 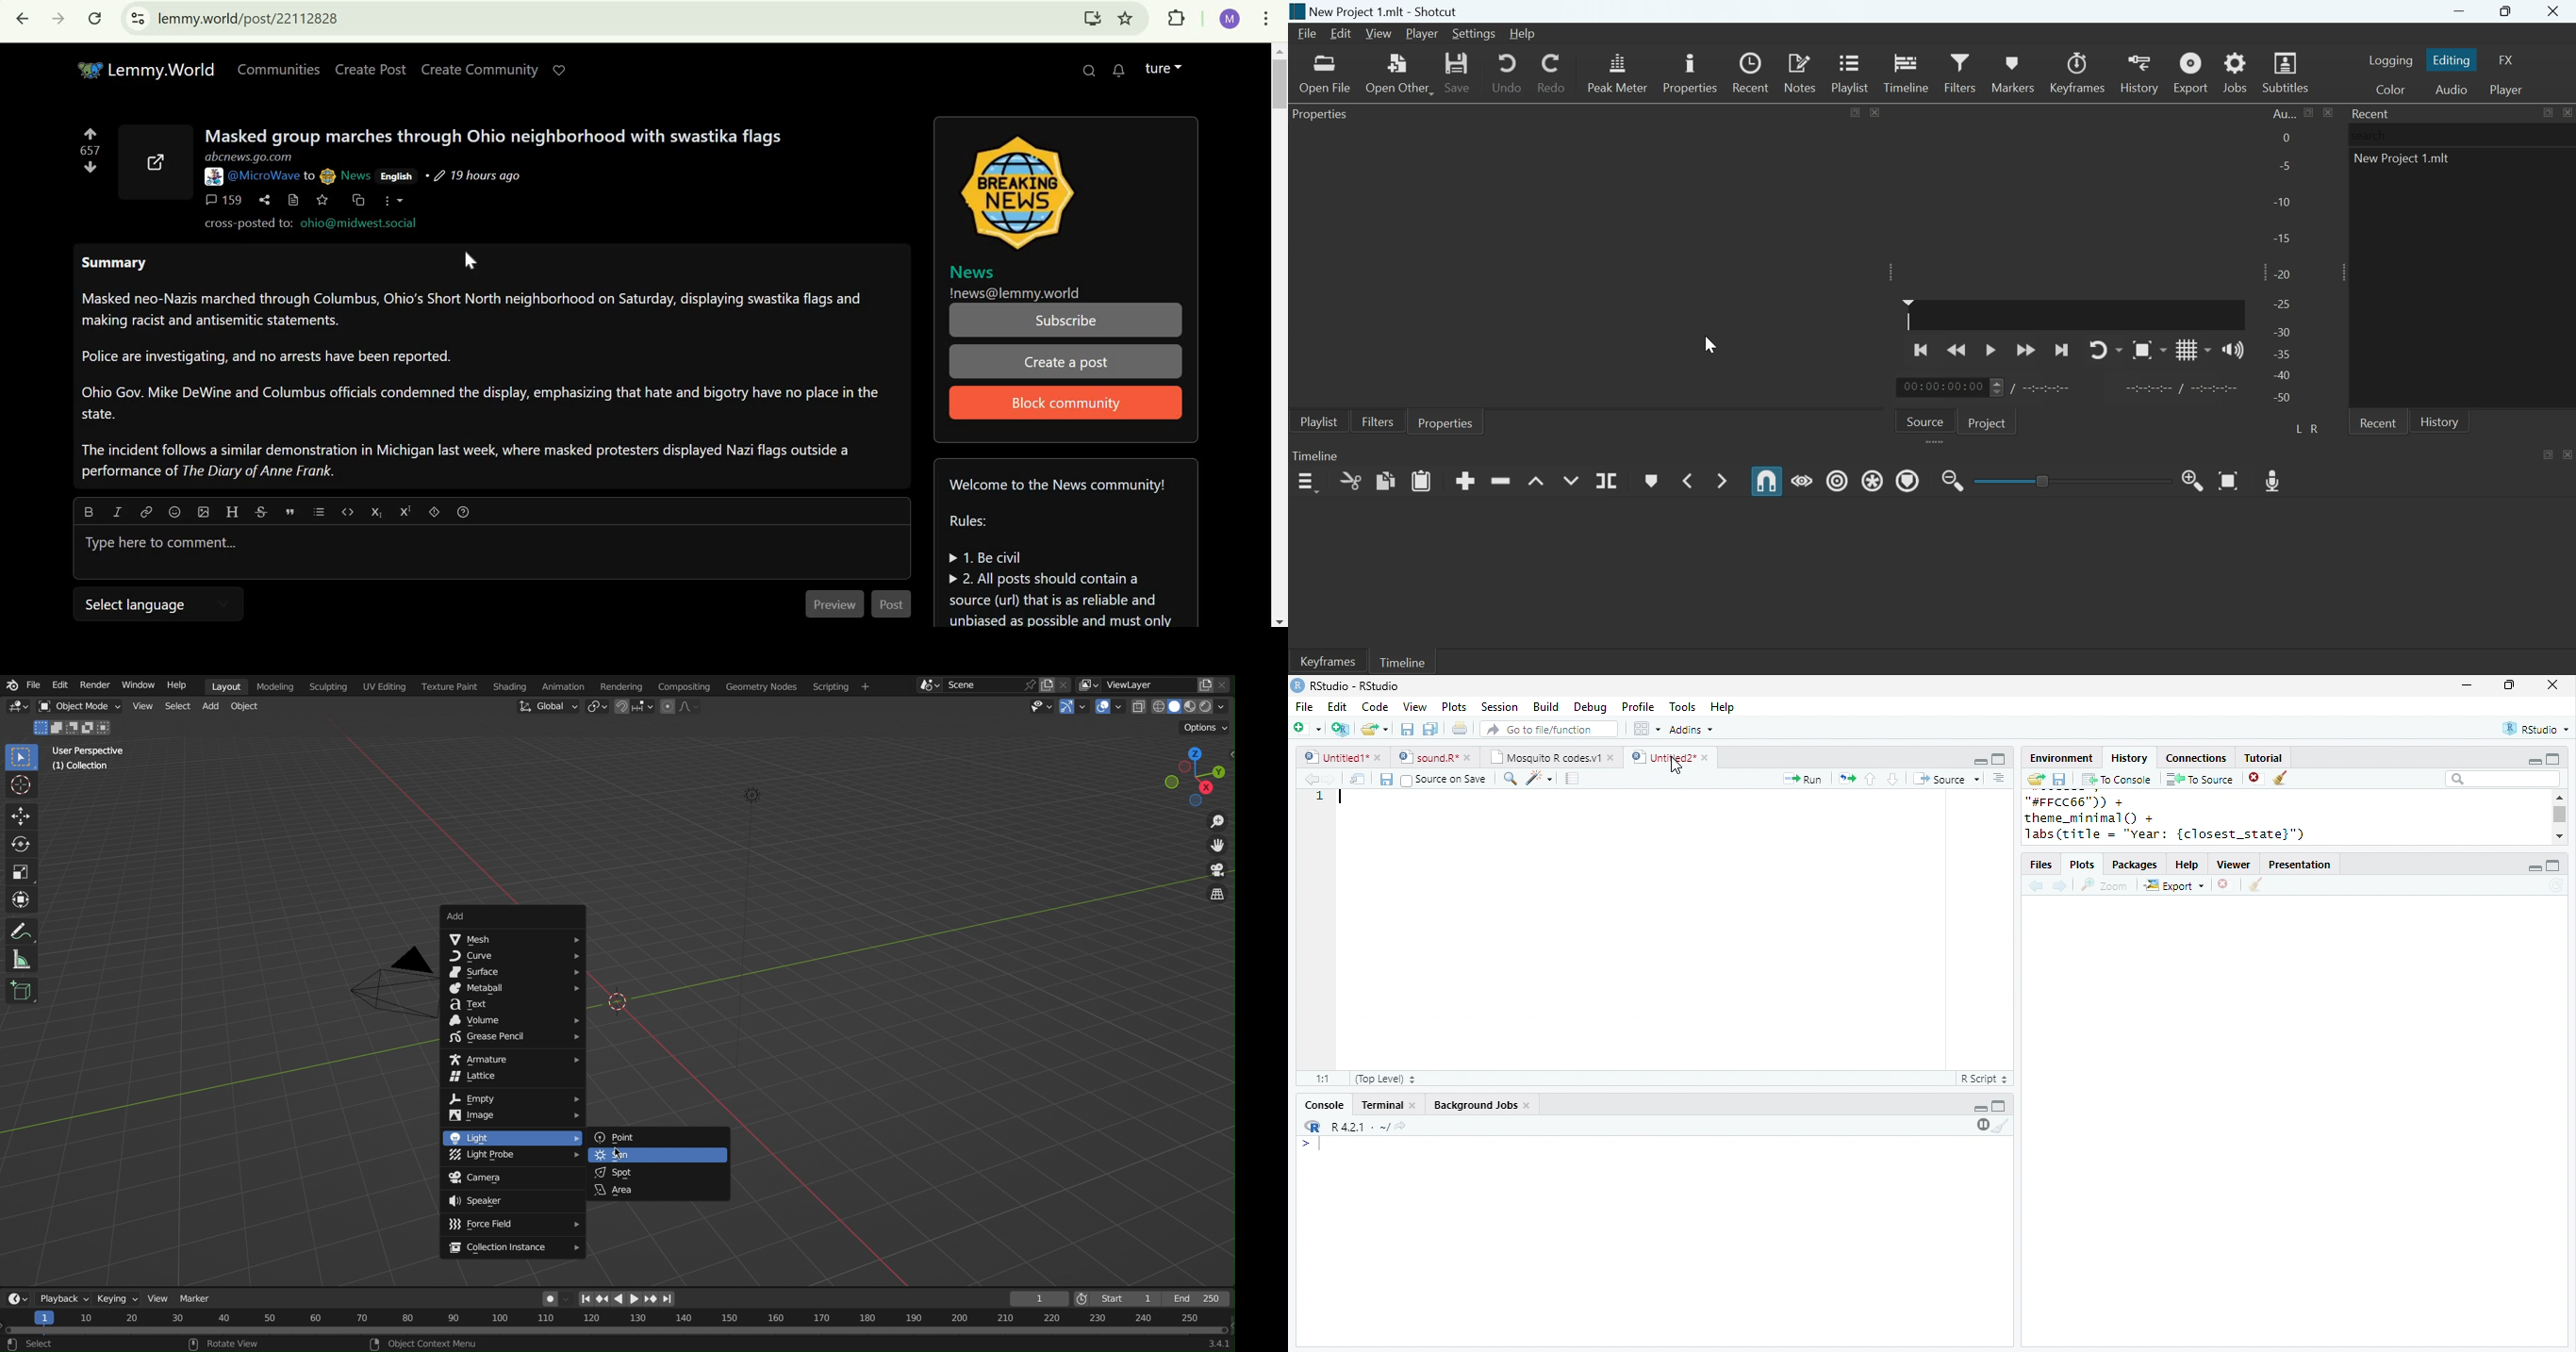 I want to click on close, so click(x=1529, y=1106).